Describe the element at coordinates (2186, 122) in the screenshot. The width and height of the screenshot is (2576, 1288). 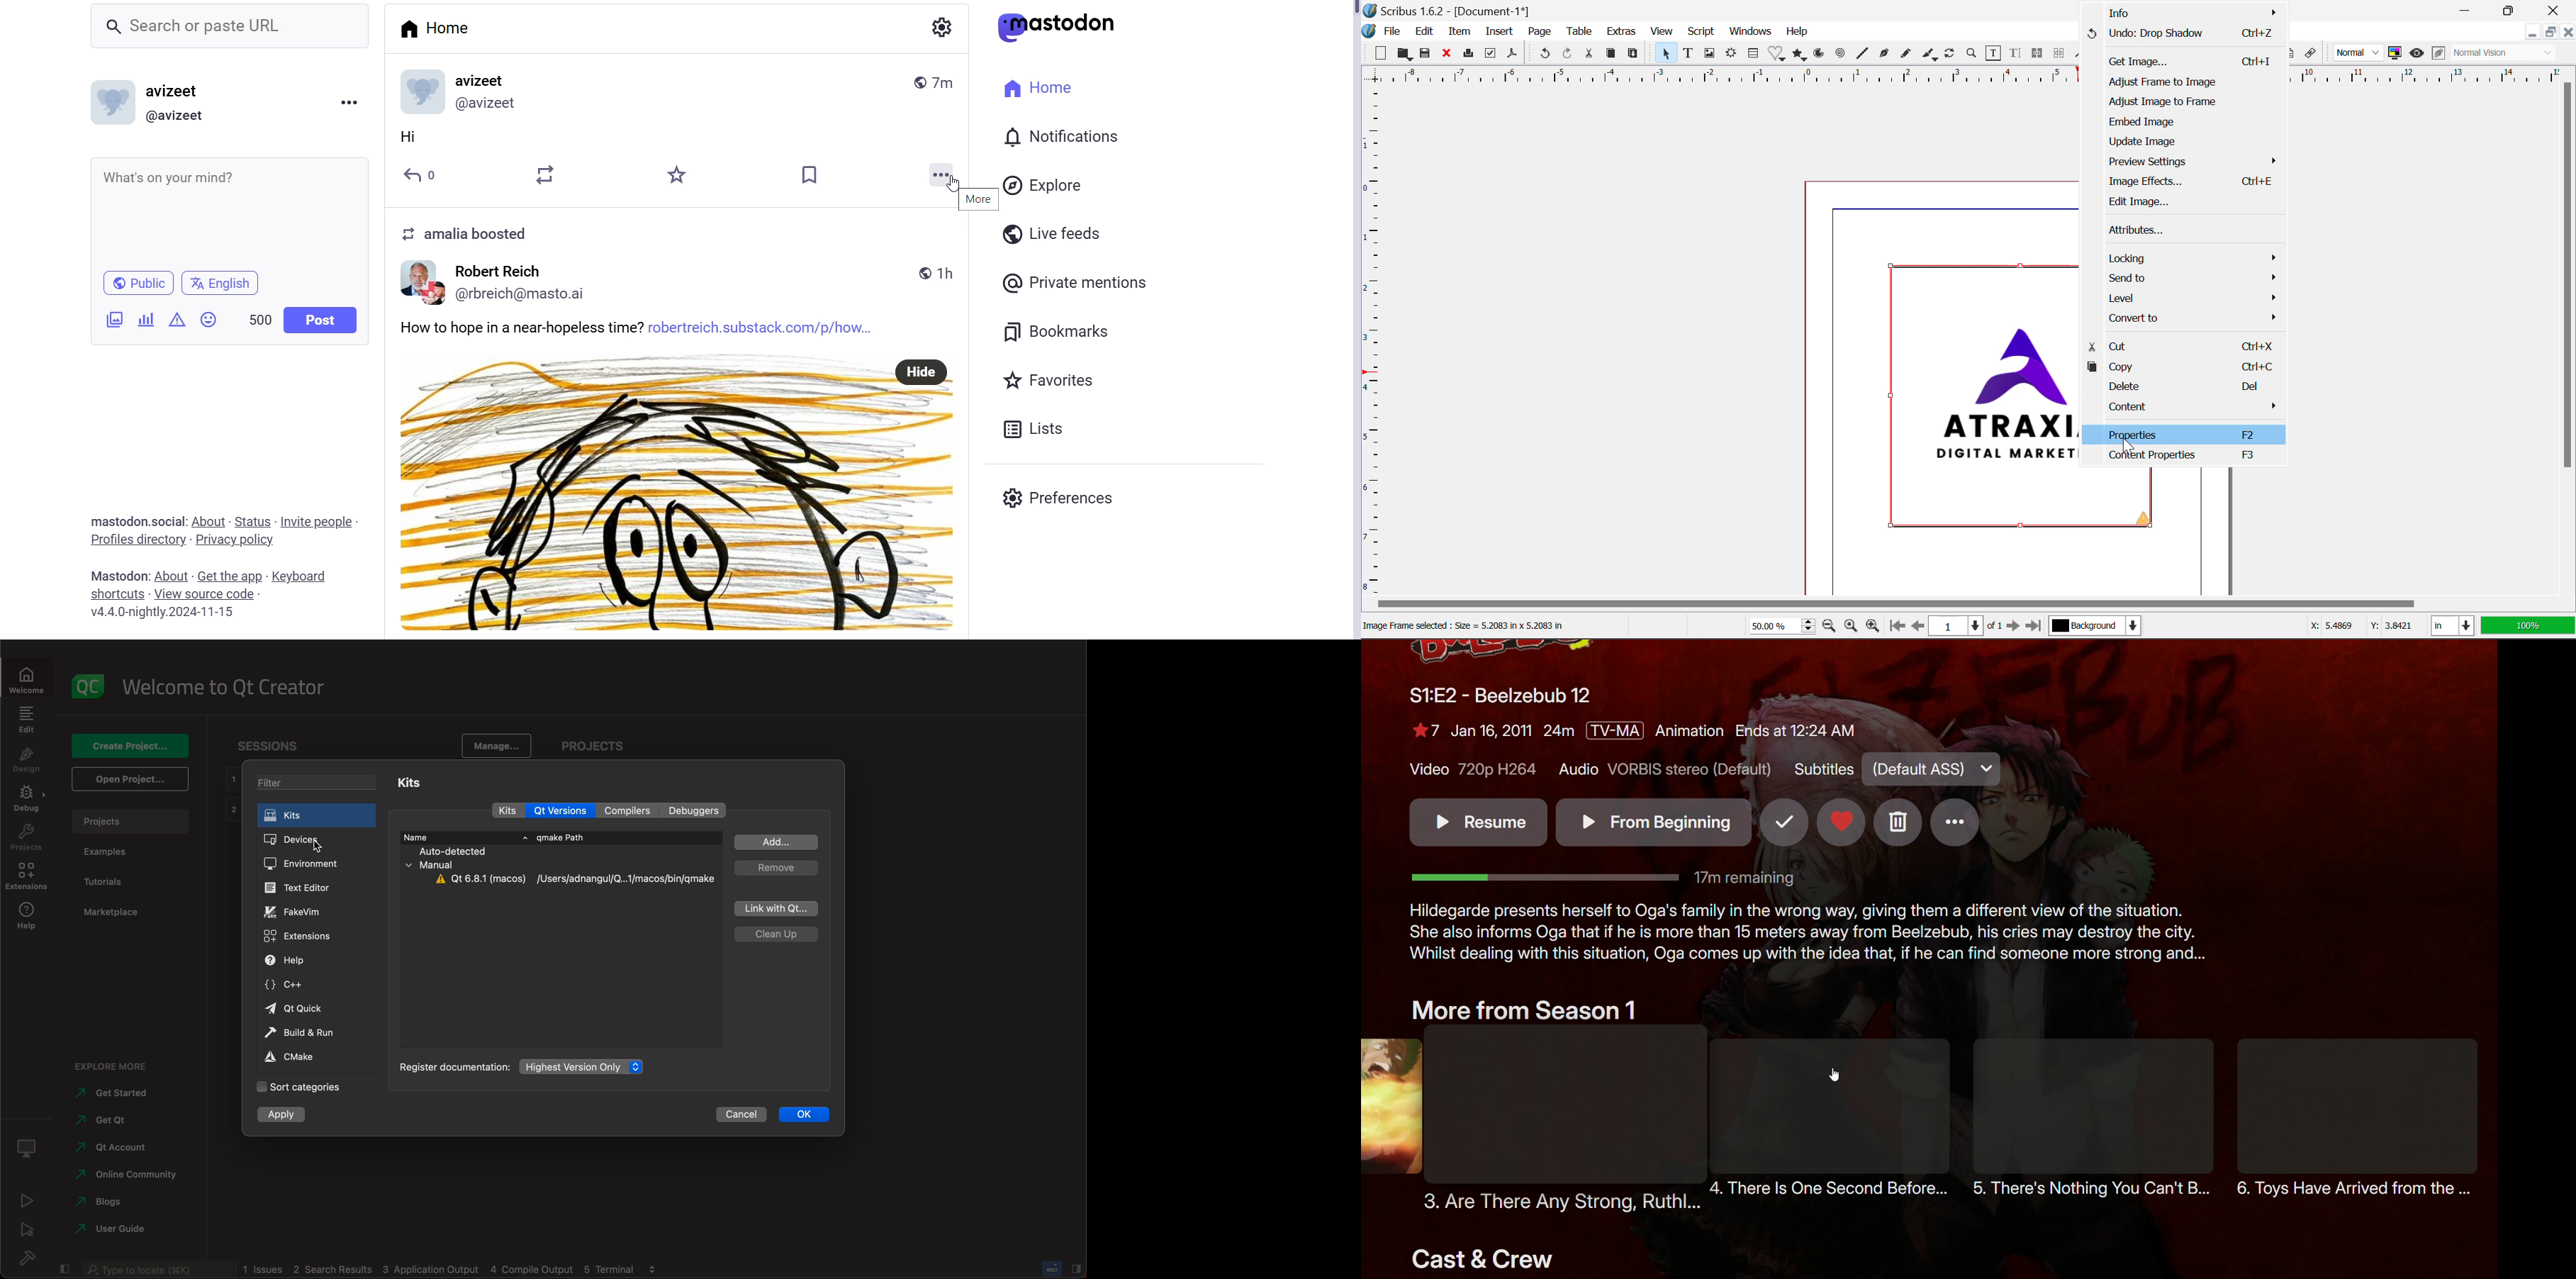
I see `Embed Image` at that location.